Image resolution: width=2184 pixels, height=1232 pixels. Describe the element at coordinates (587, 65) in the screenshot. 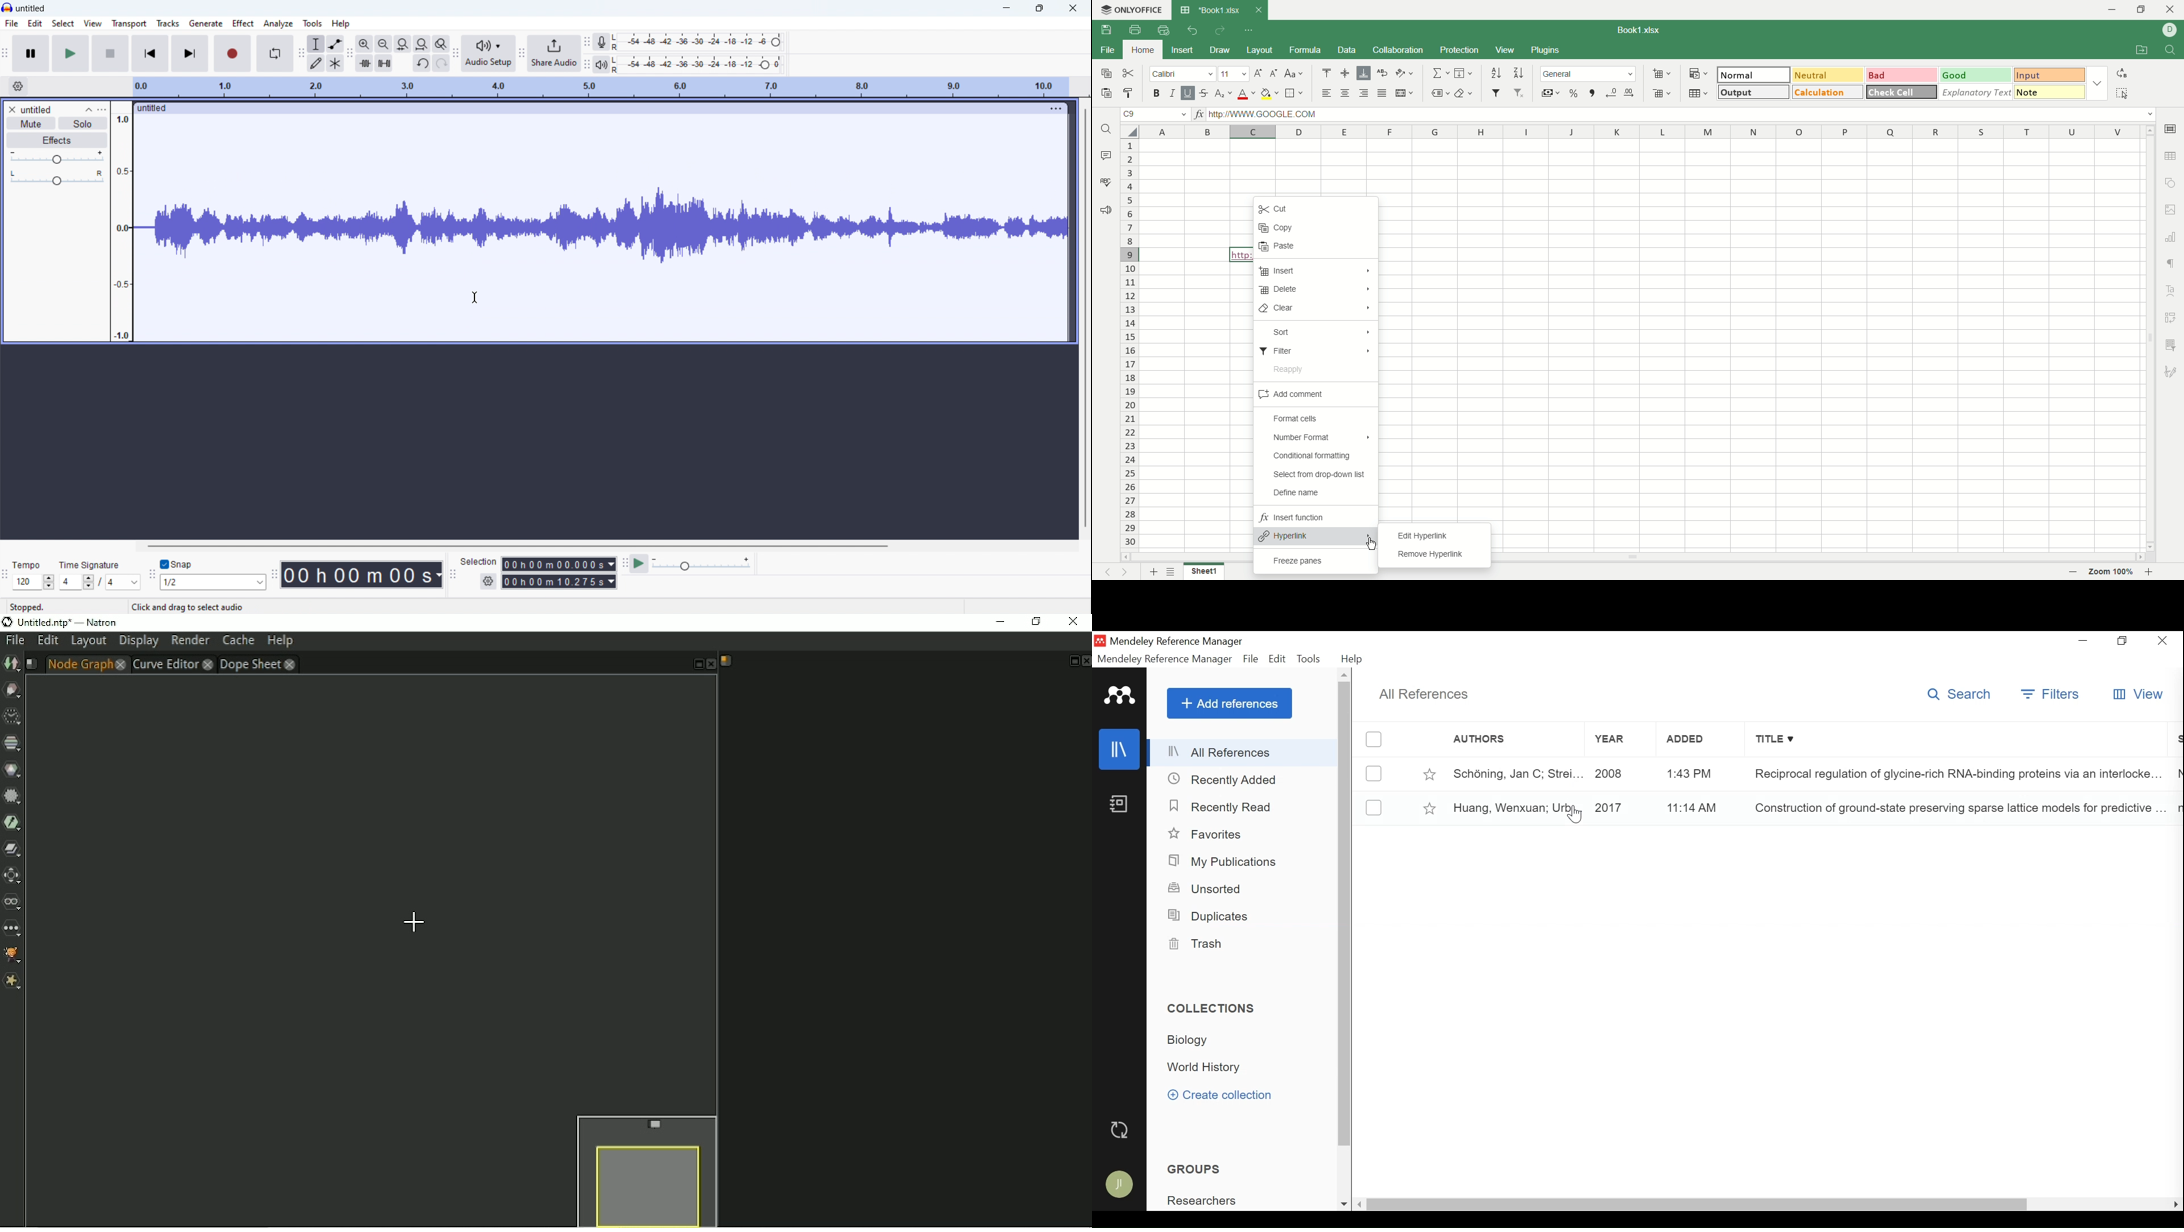

I see `playback meter toolbar` at that location.